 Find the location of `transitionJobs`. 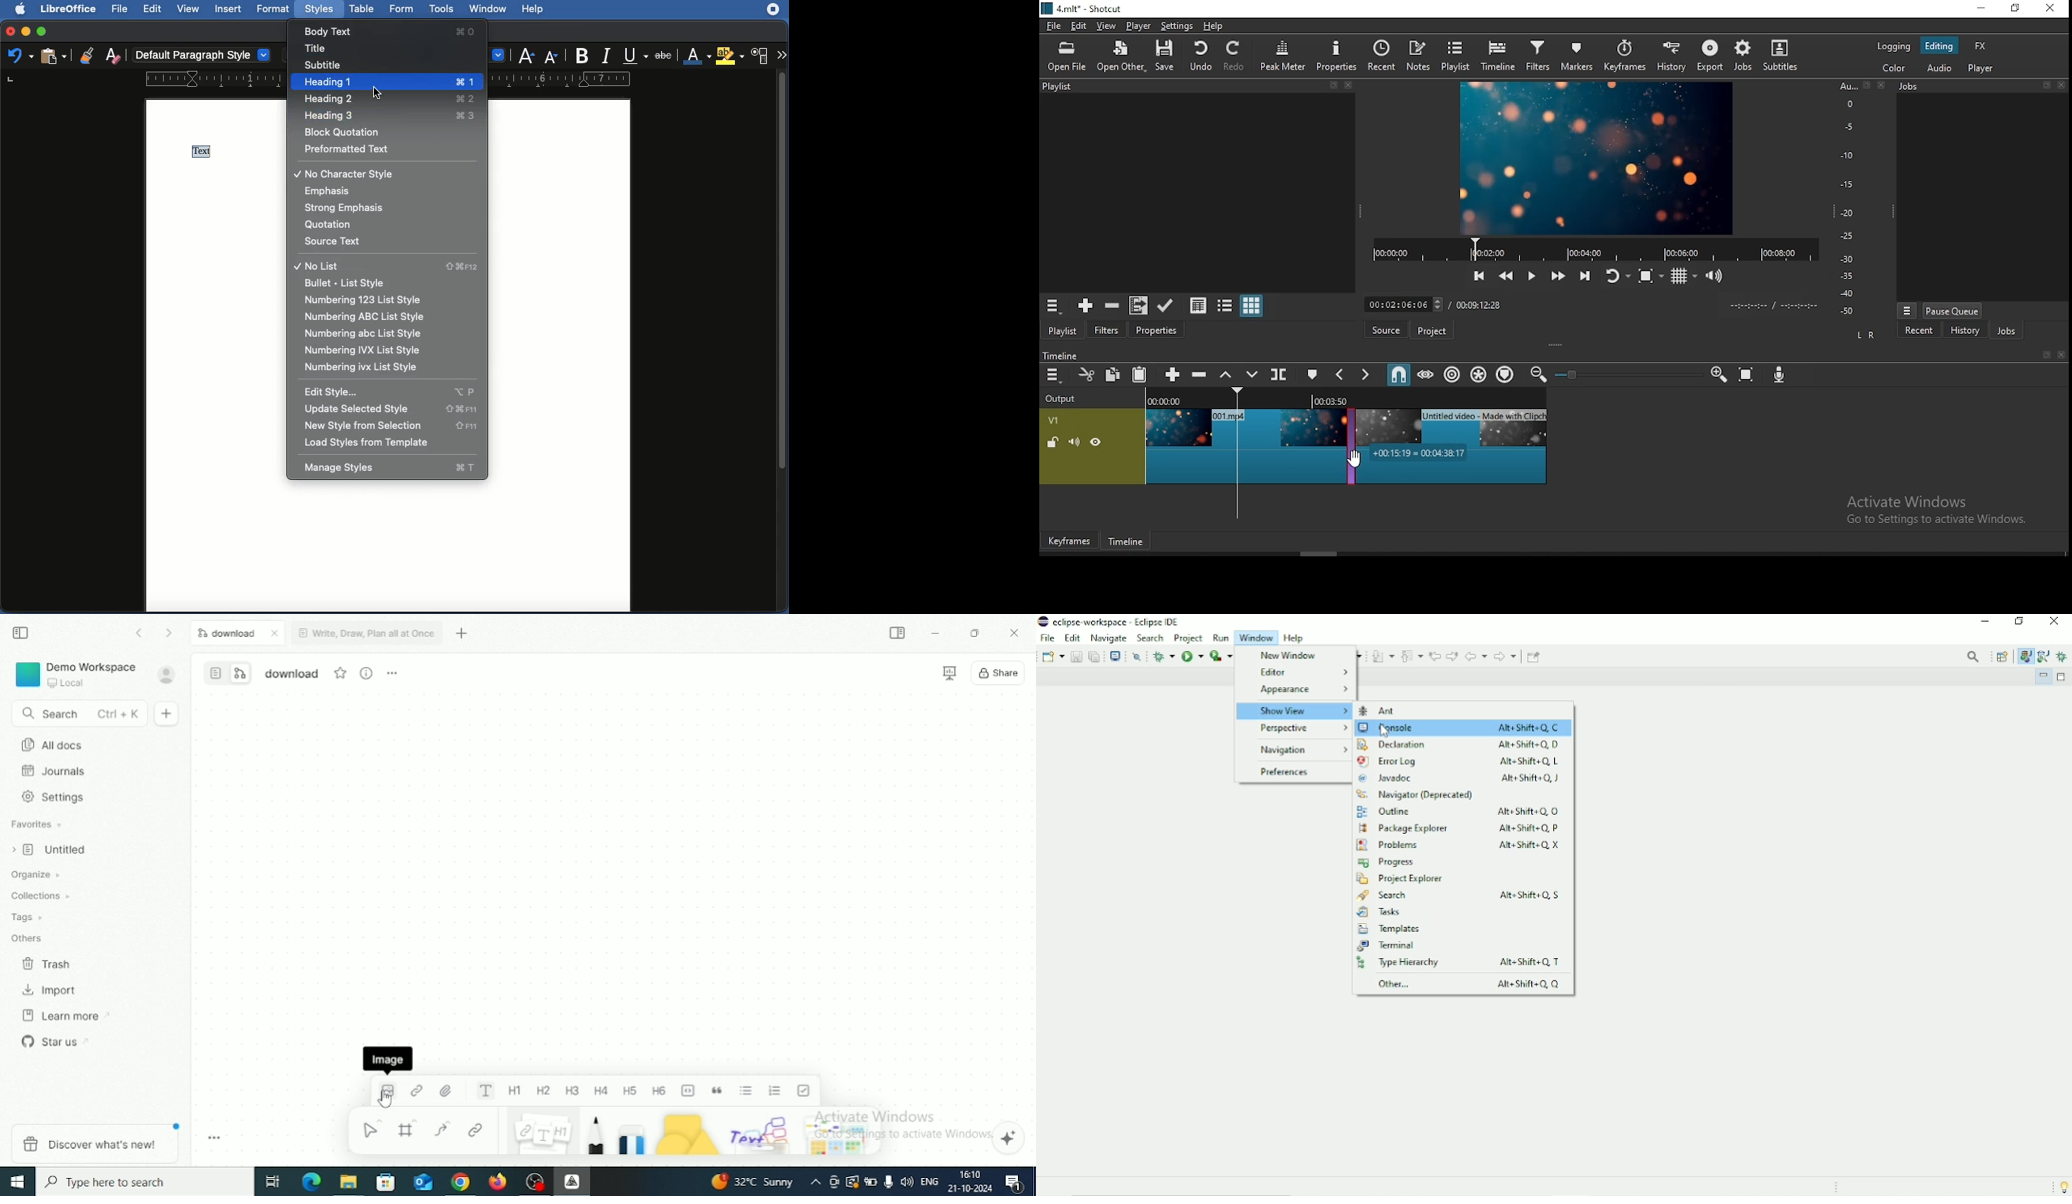

transitionJobs is located at coordinates (1348, 447).